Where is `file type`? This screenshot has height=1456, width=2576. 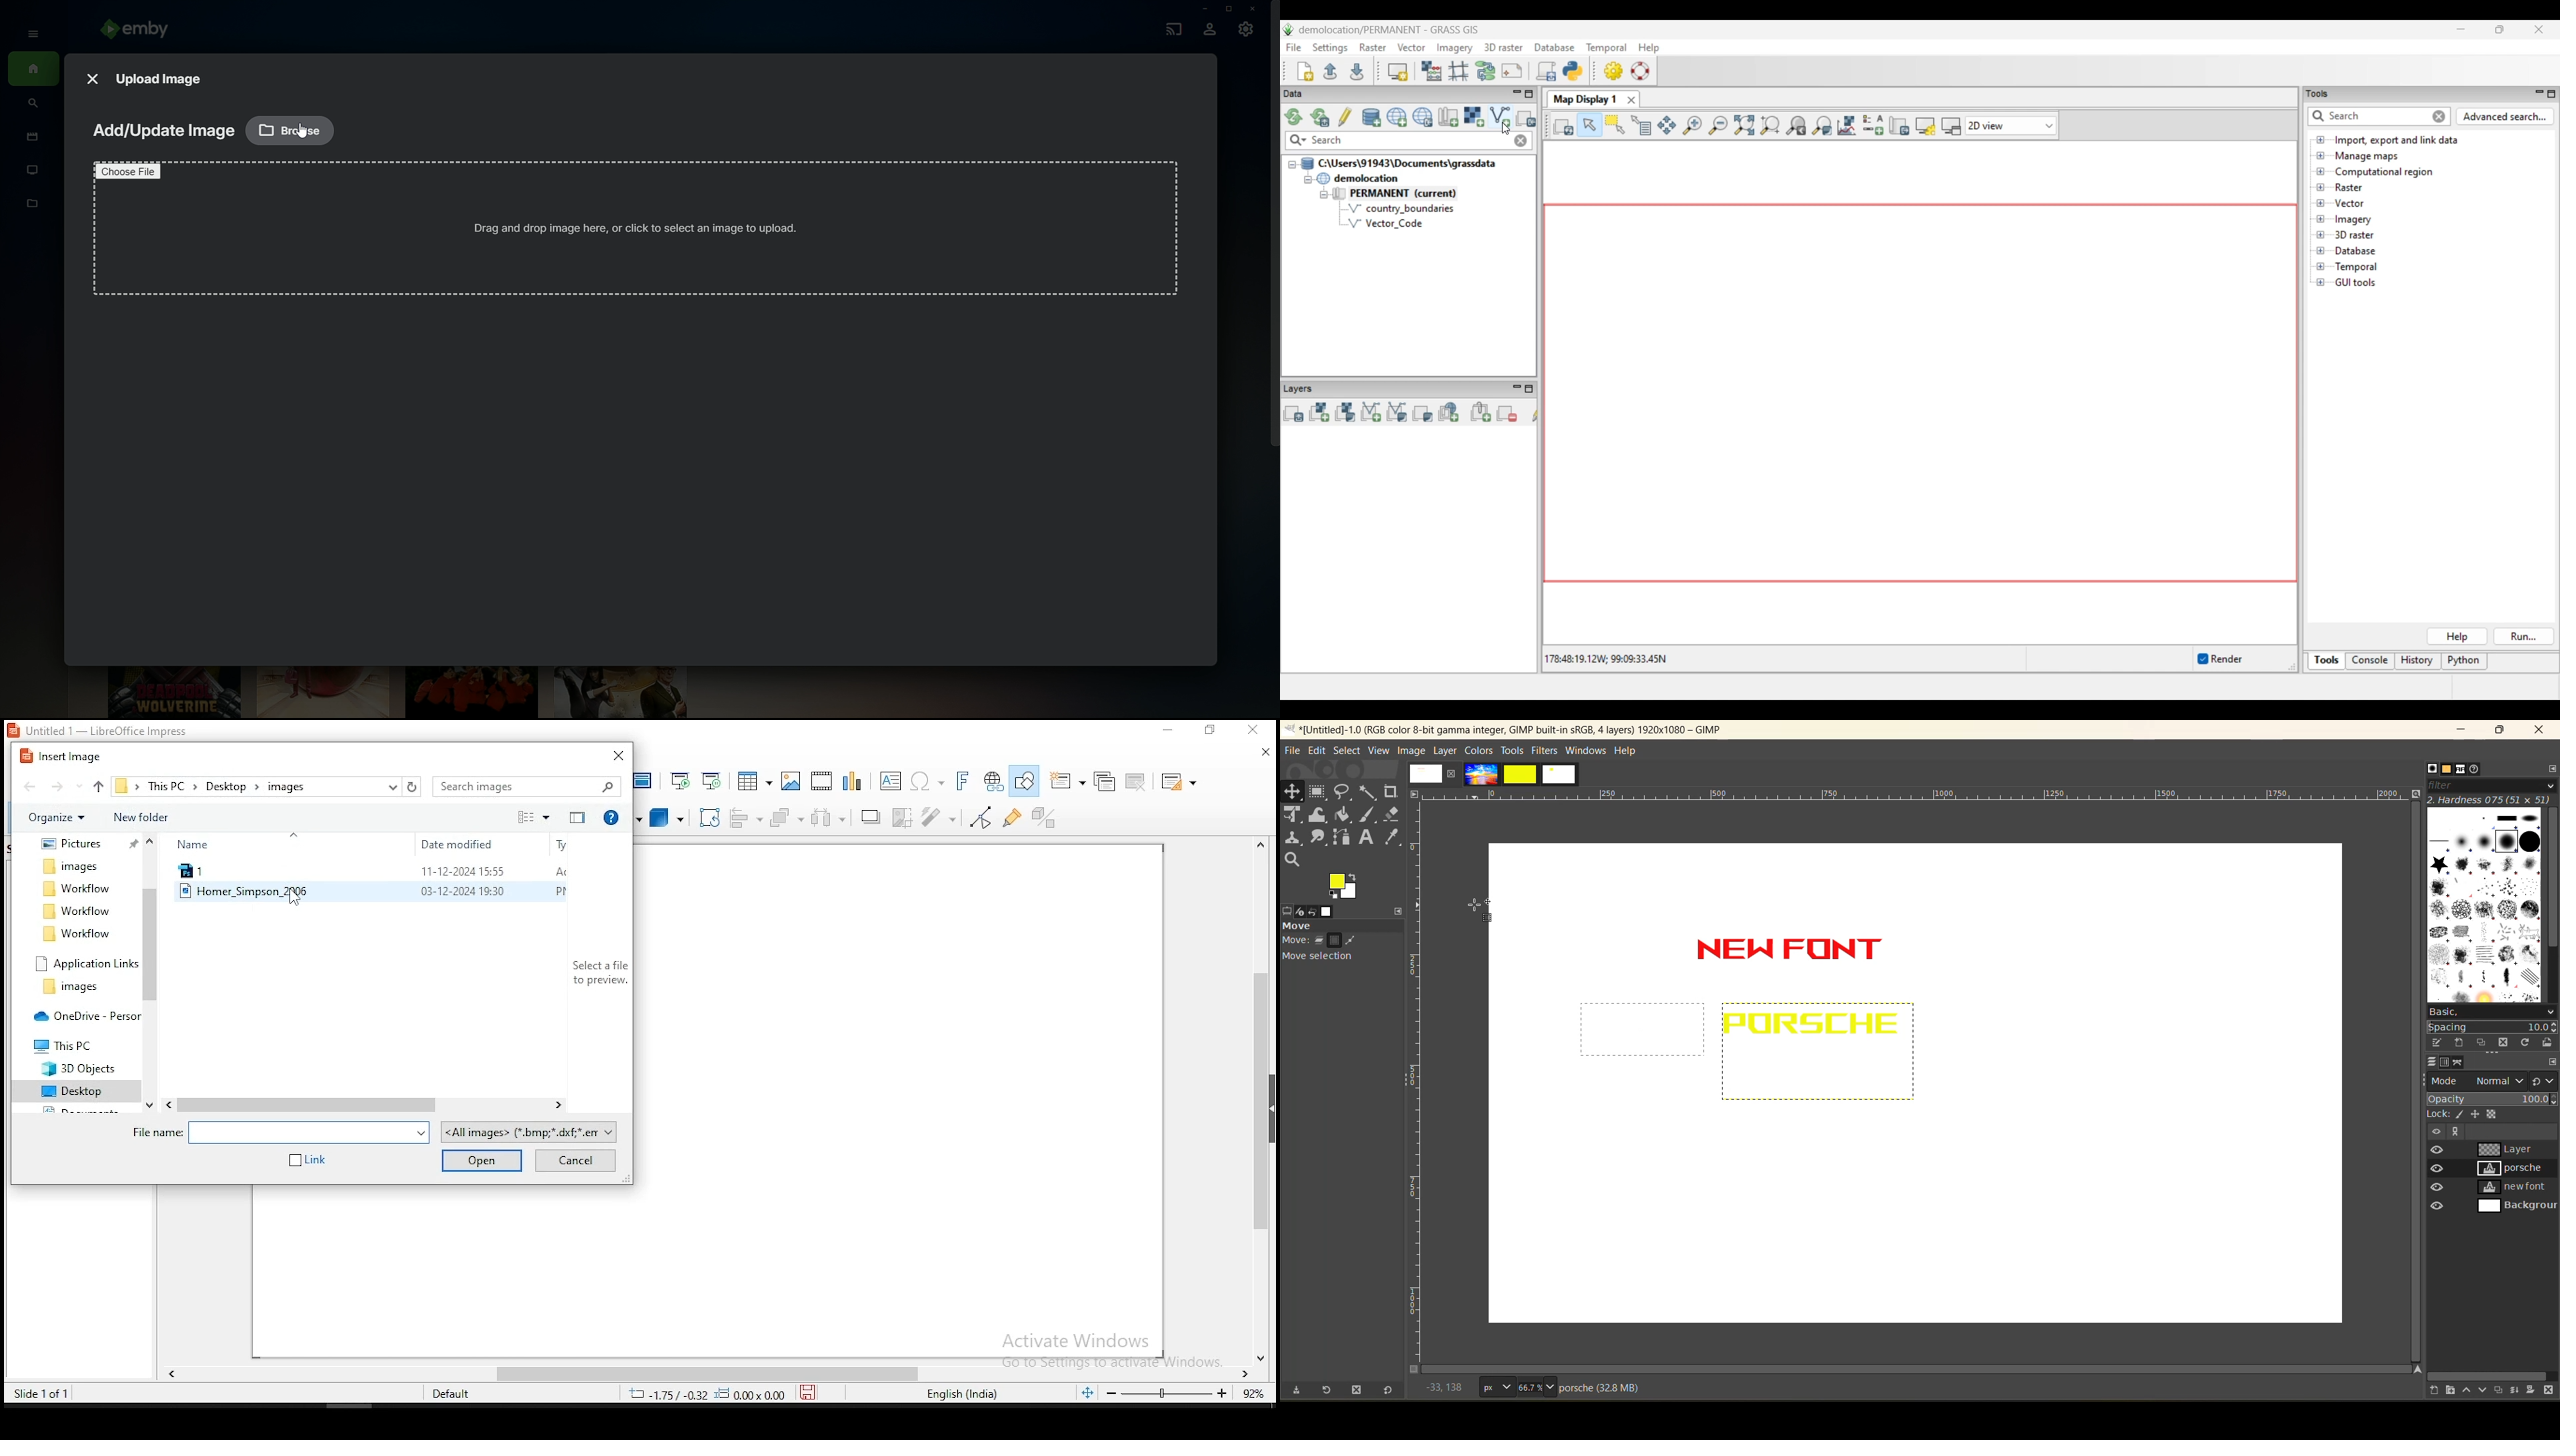 file type is located at coordinates (528, 1131).